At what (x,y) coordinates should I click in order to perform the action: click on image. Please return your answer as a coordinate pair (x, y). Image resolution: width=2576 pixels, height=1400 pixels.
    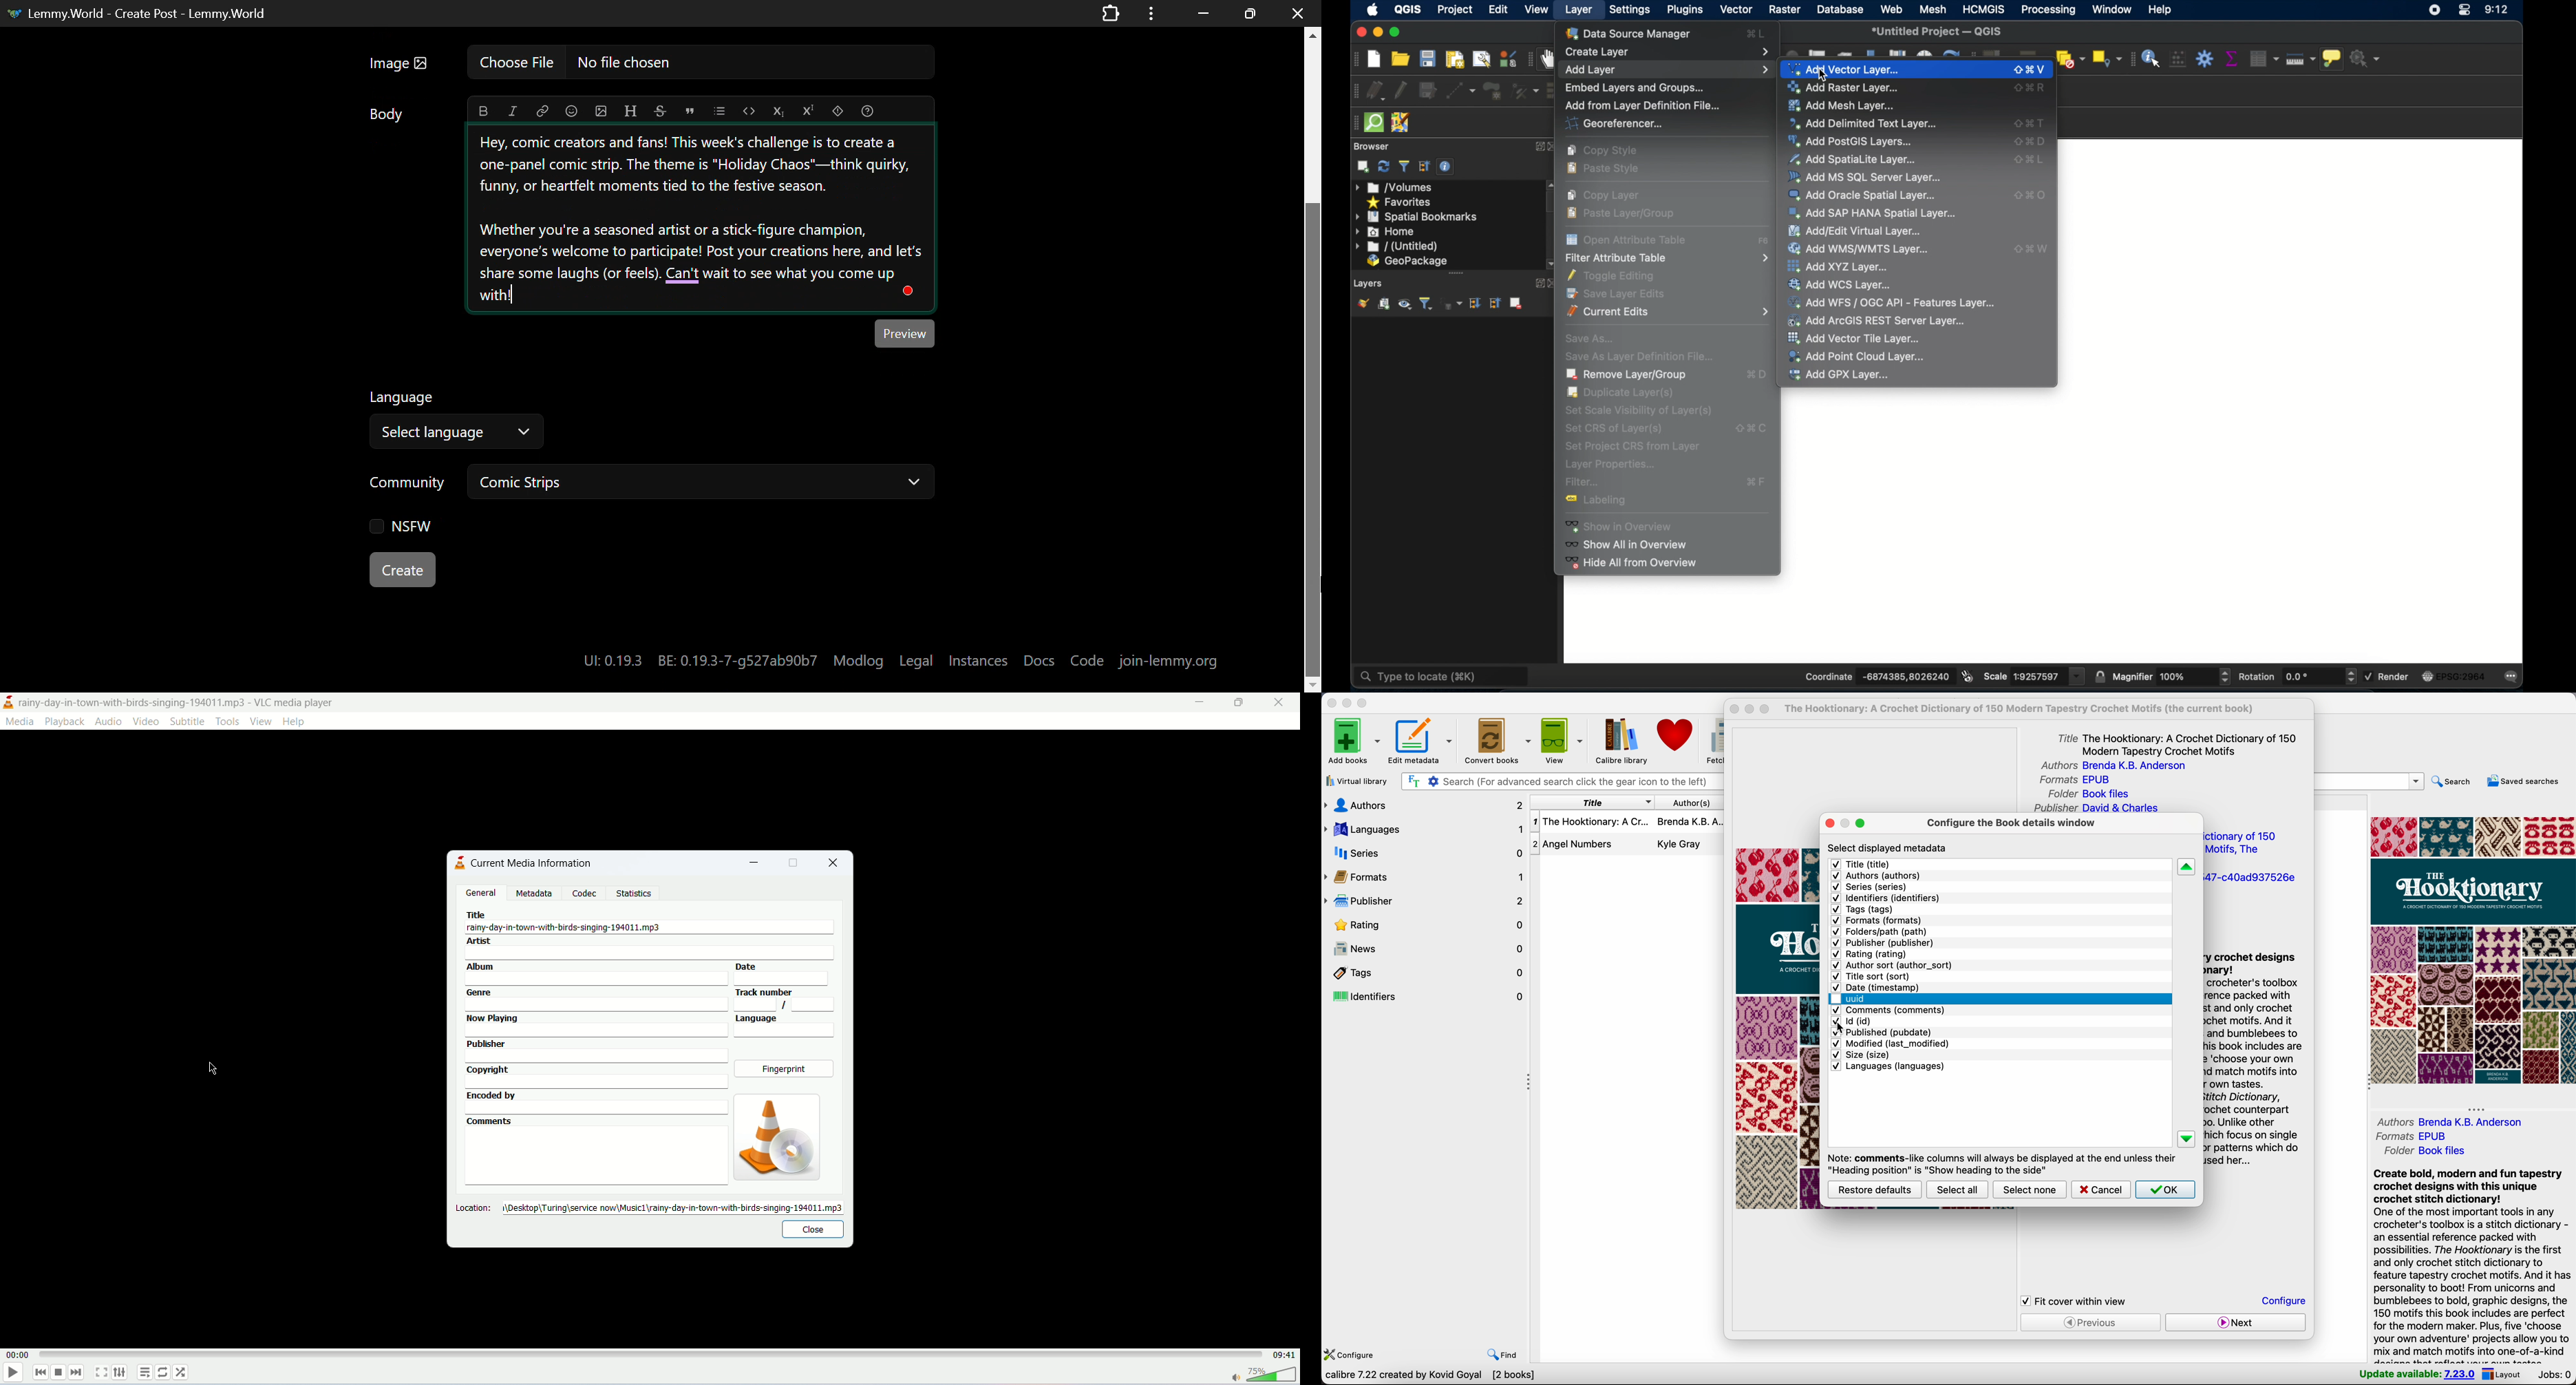
    Looking at the image, I should click on (779, 1138).